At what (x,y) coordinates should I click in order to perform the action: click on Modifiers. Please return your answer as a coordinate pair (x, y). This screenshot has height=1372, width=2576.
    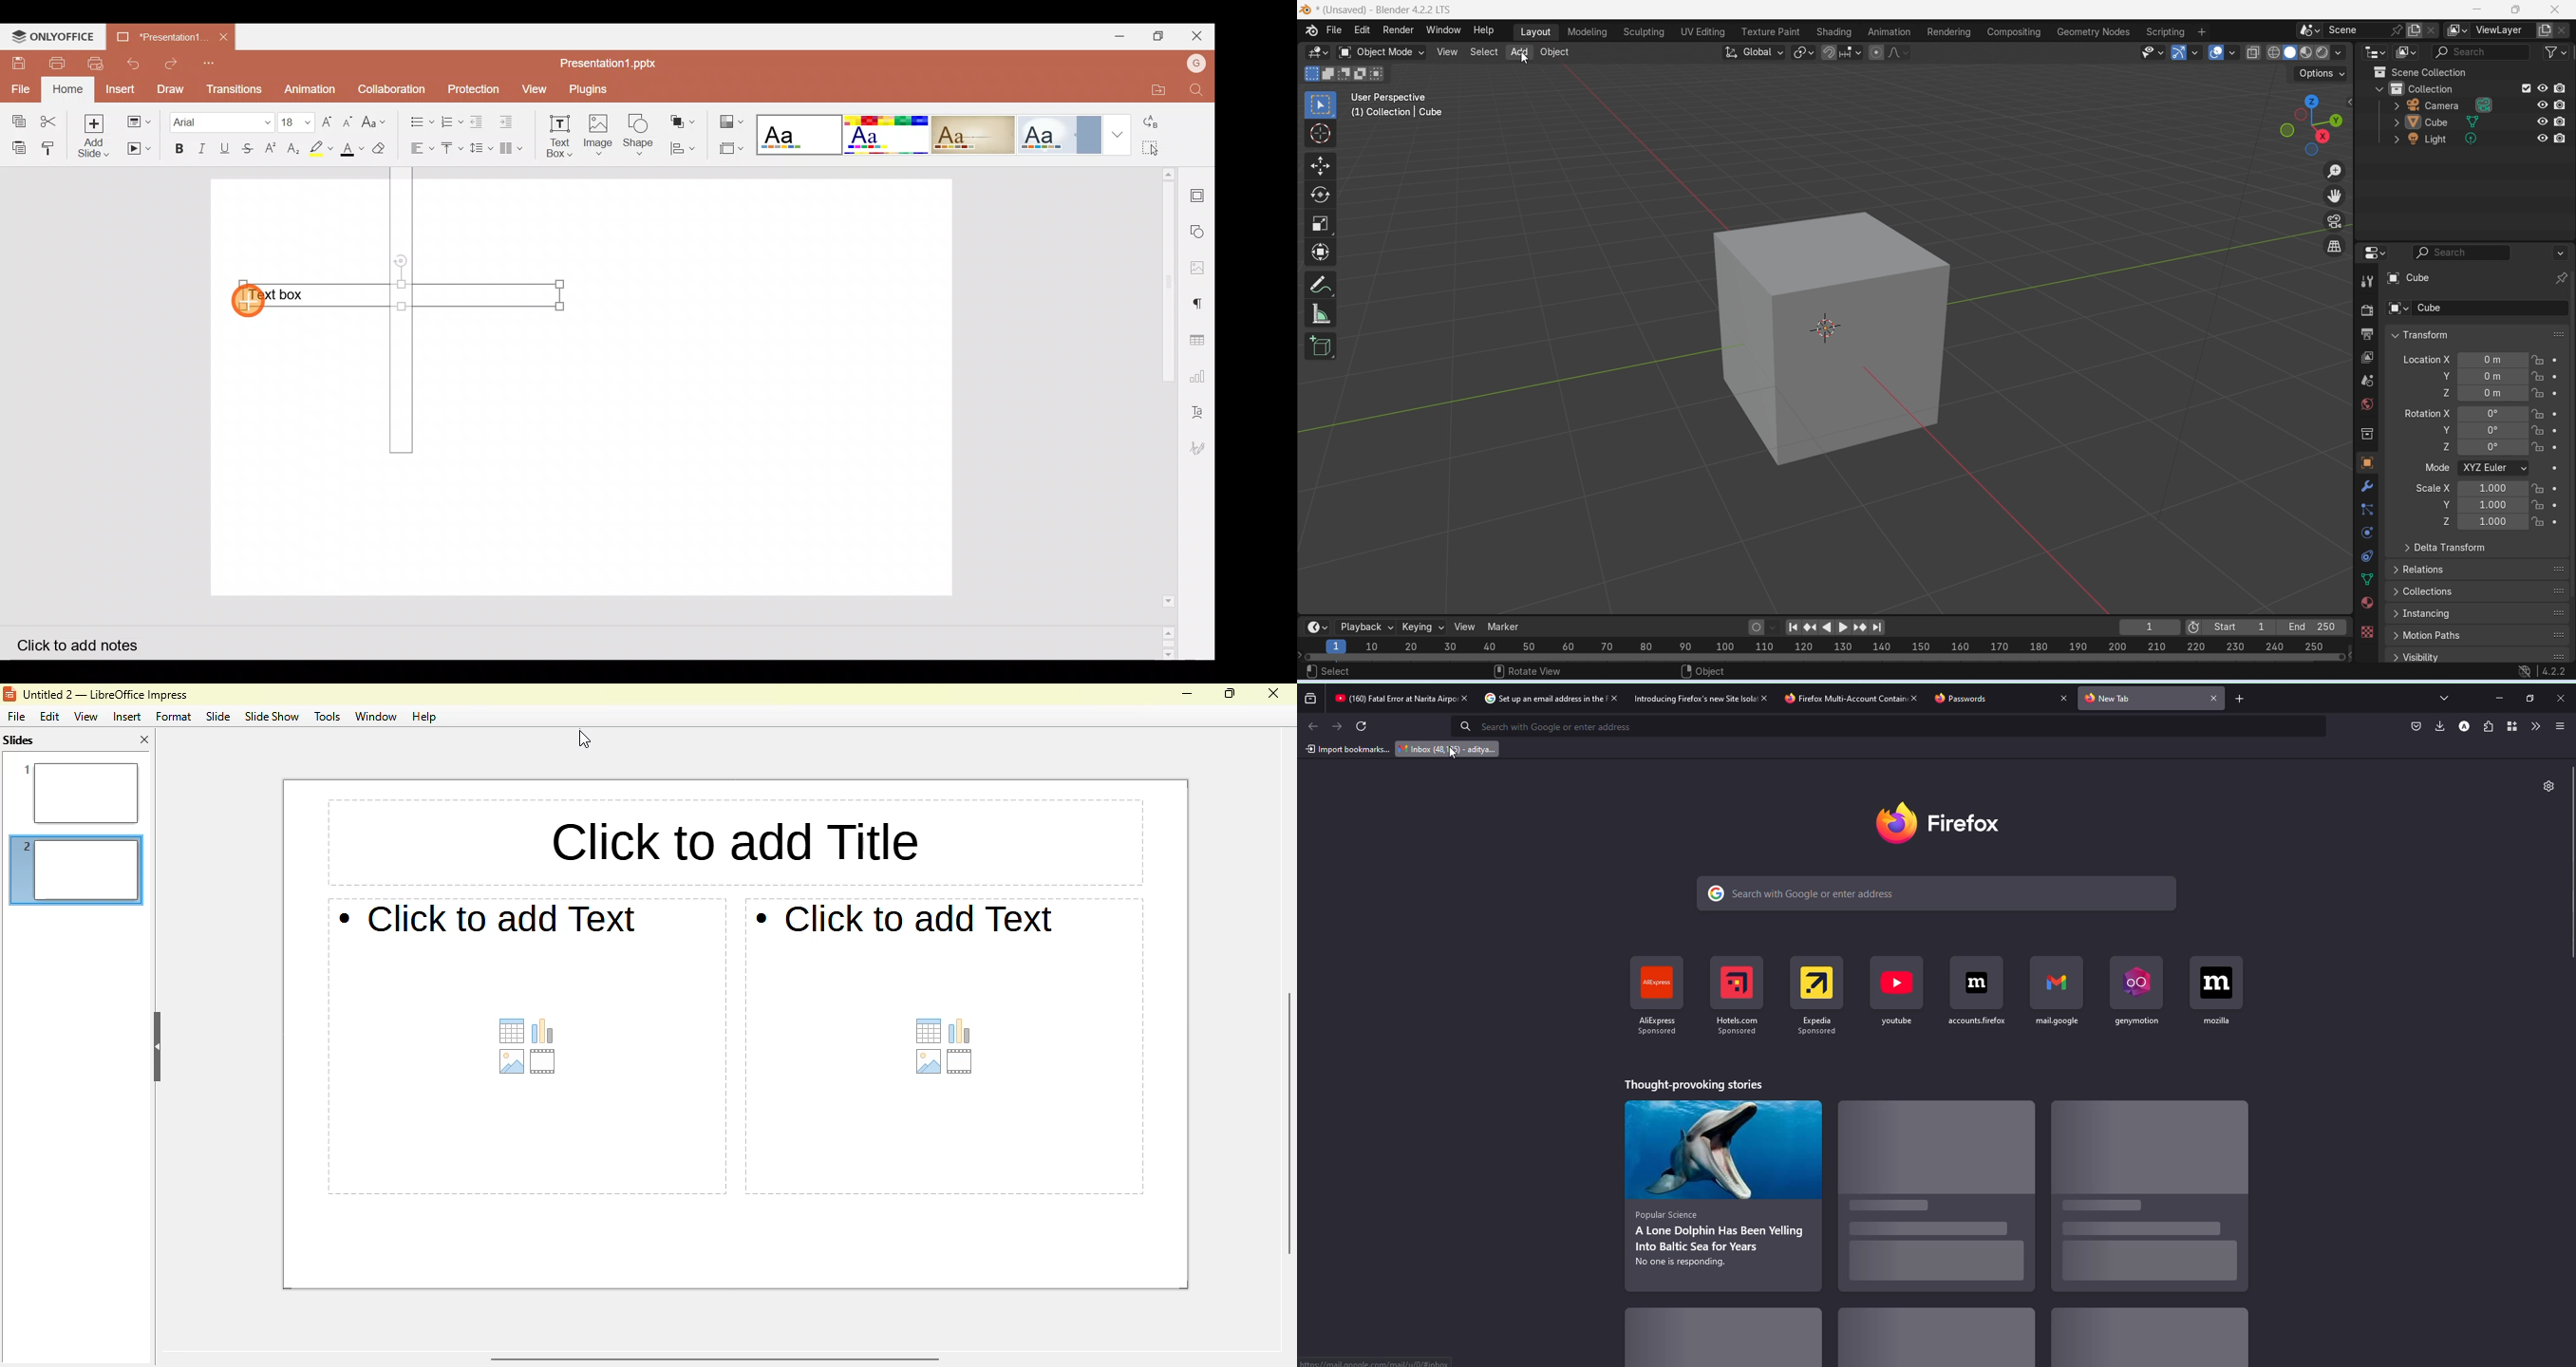
    Looking at the image, I should click on (2370, 486).